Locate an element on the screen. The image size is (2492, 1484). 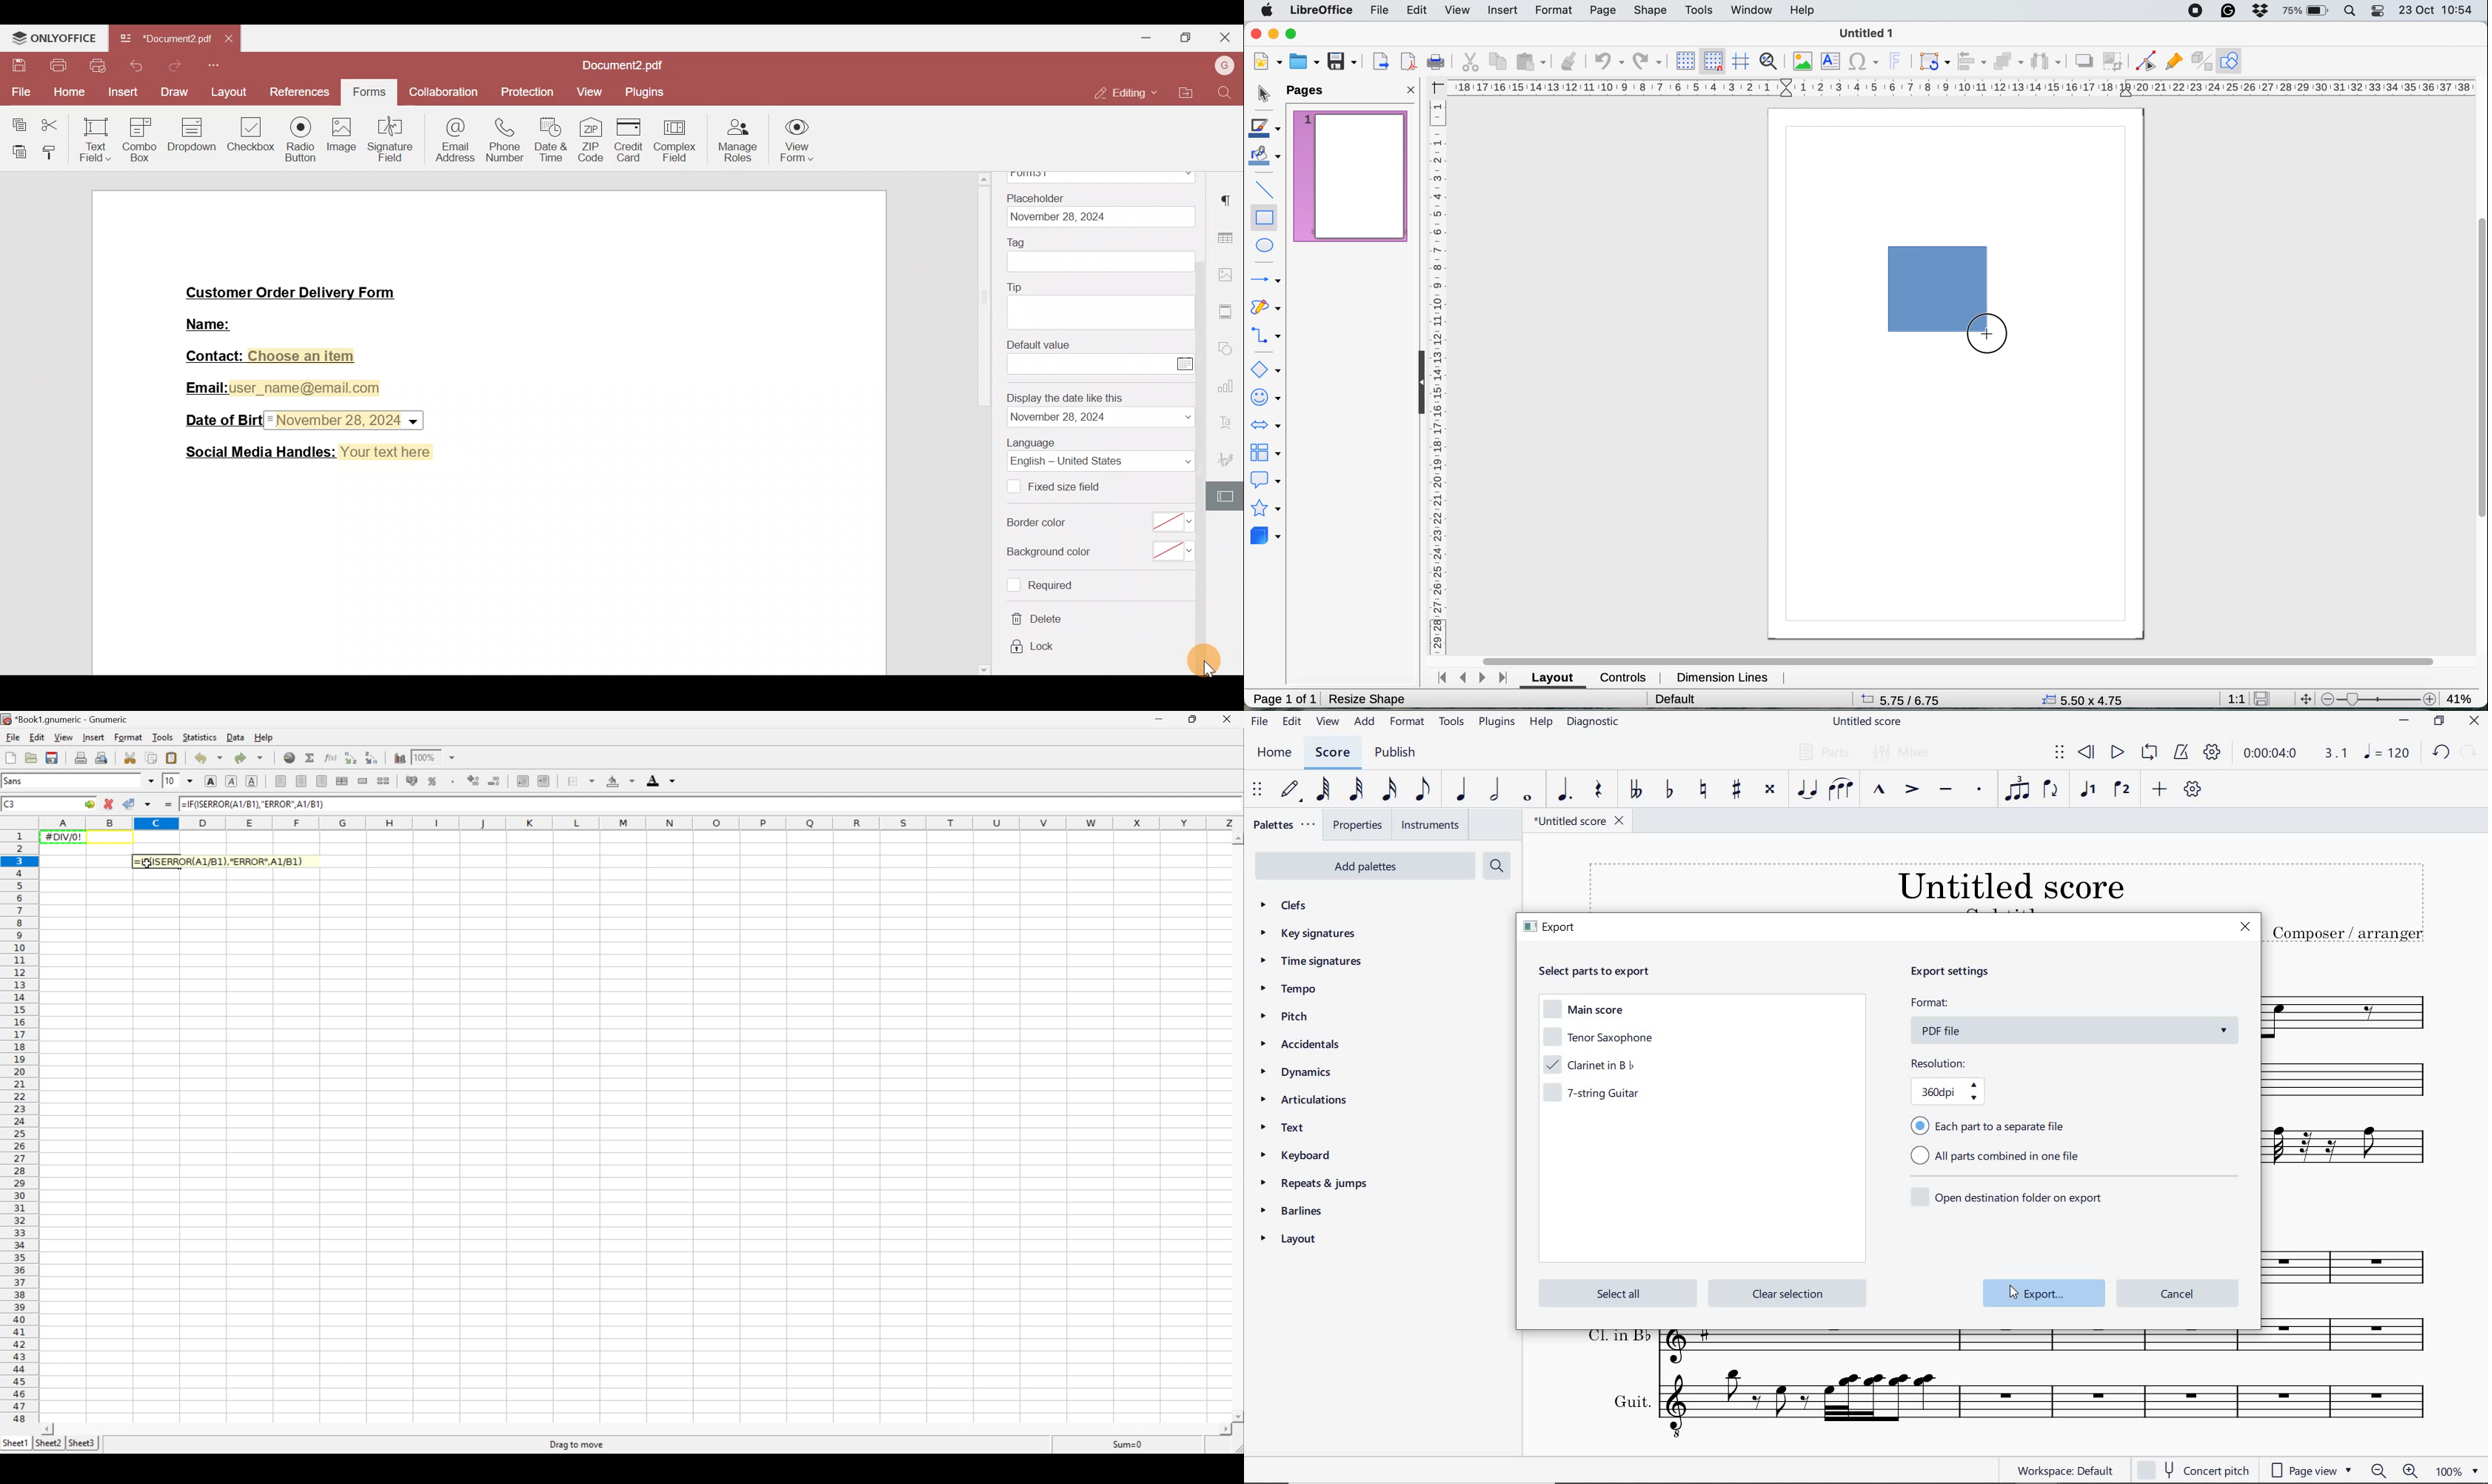
dimension lines is located at coordinates (1724, 677).